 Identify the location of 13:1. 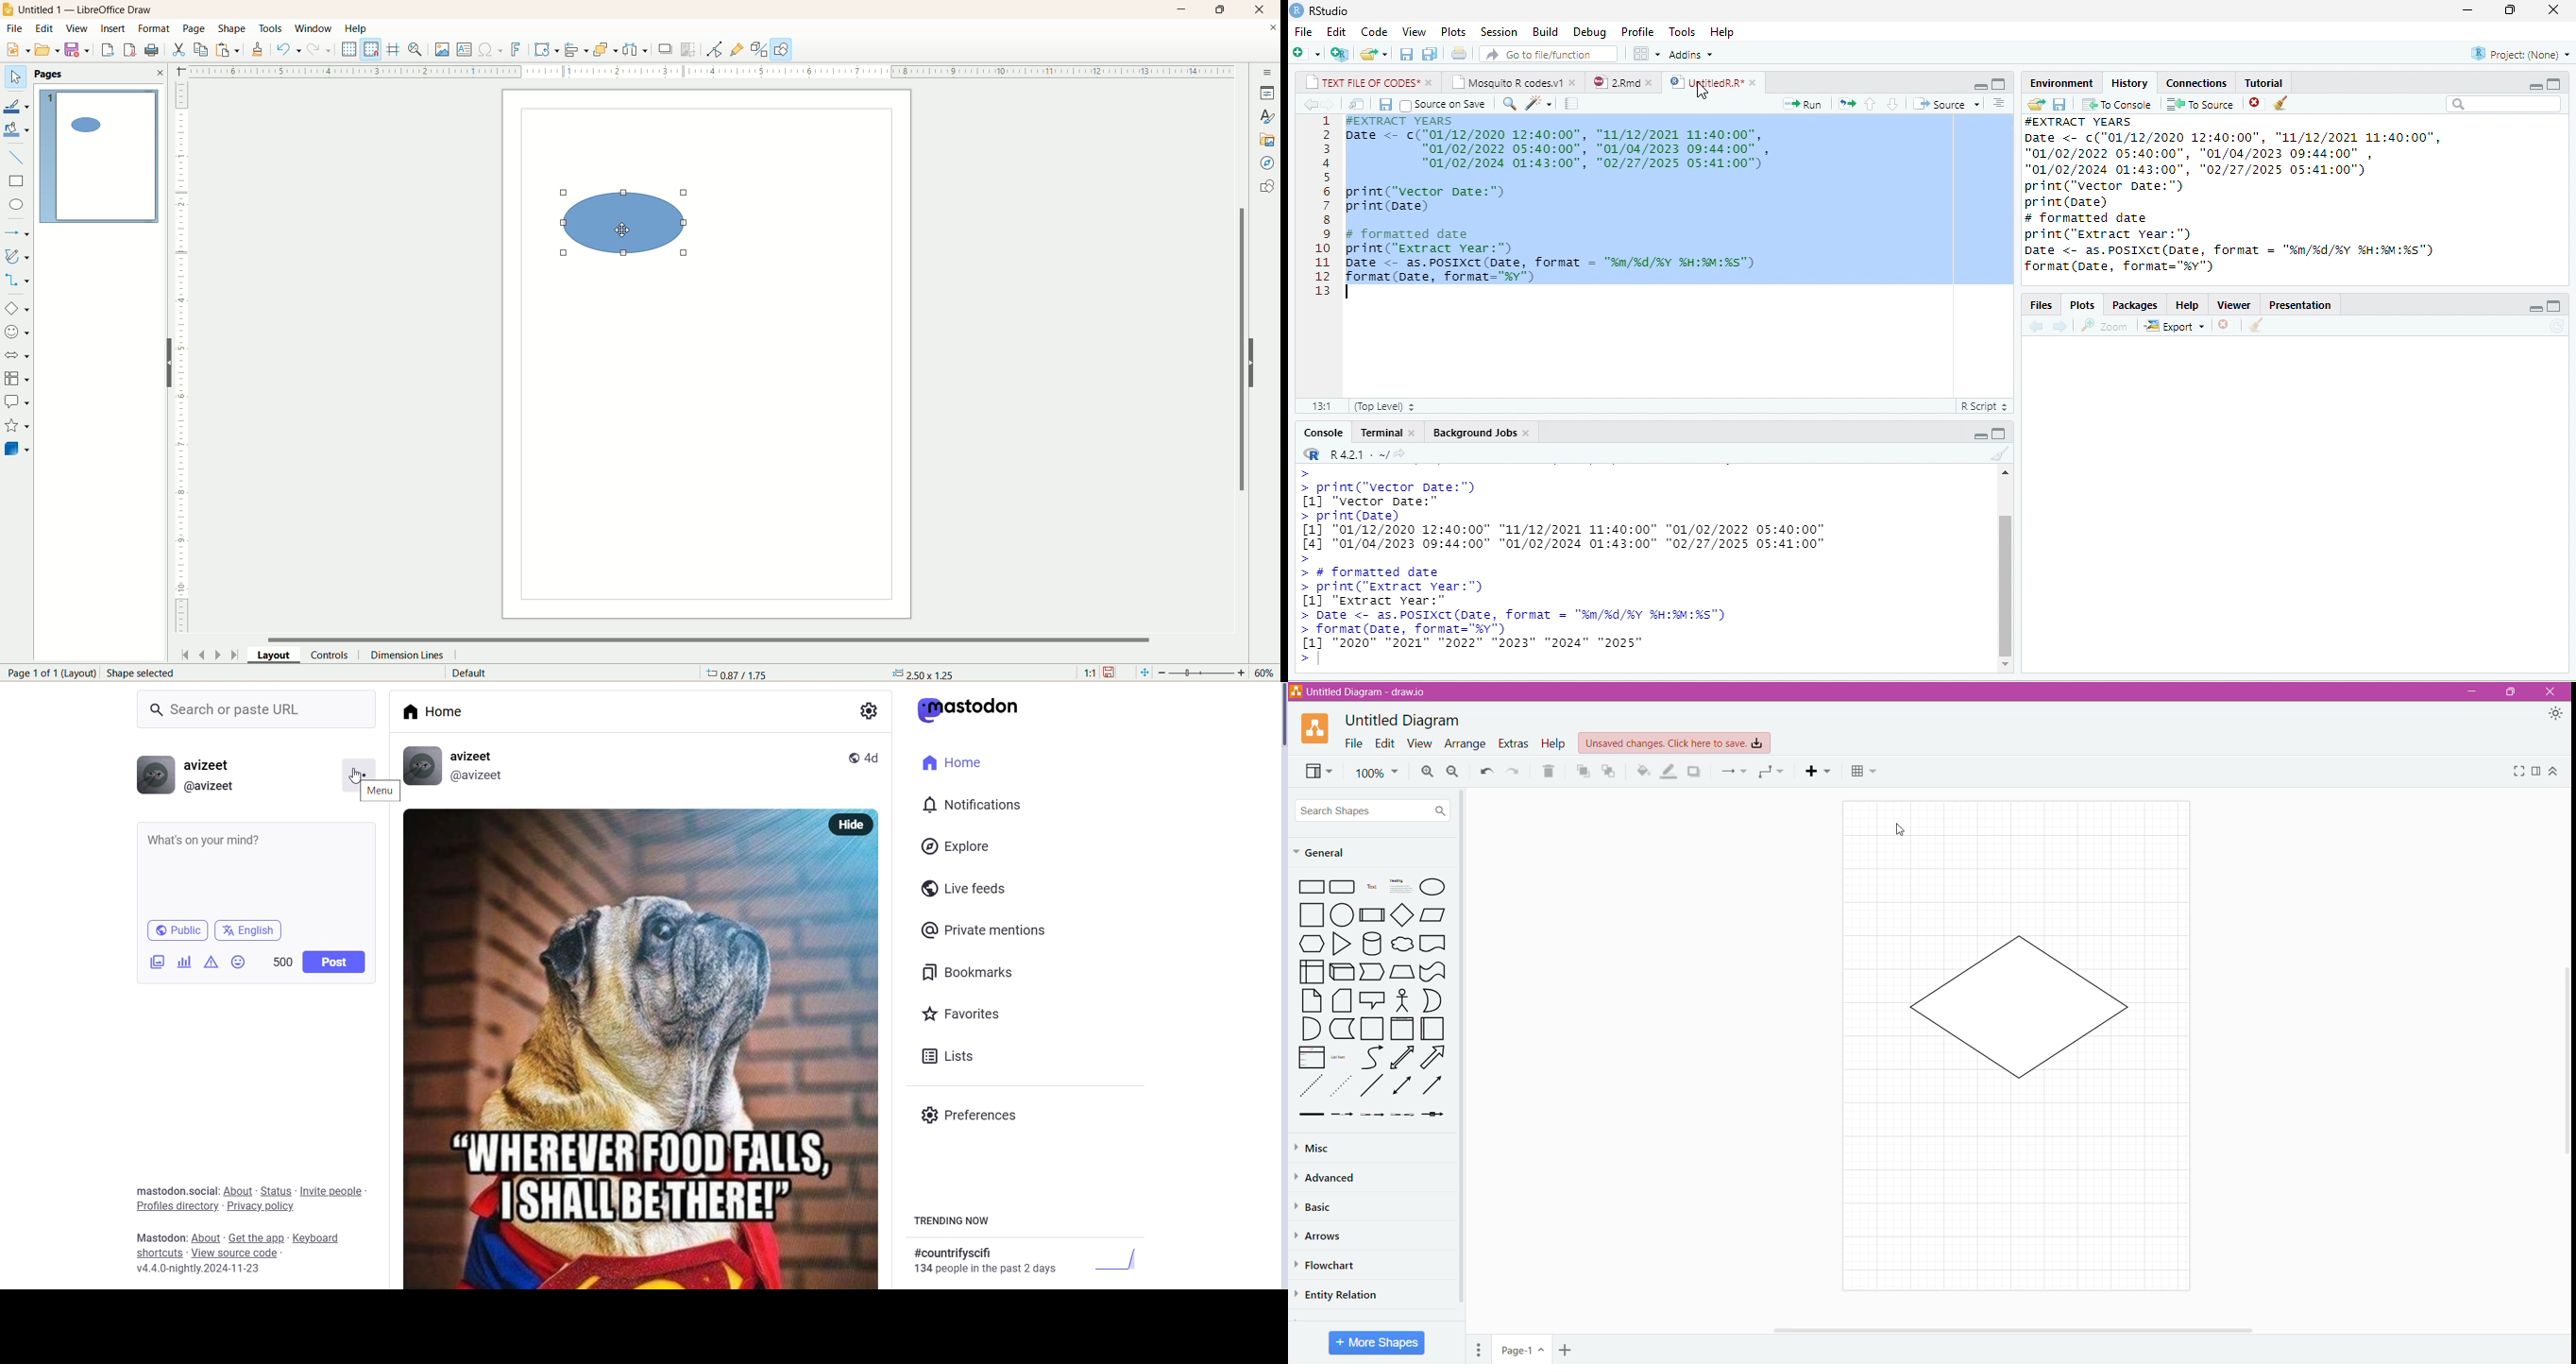
(1321, 406).